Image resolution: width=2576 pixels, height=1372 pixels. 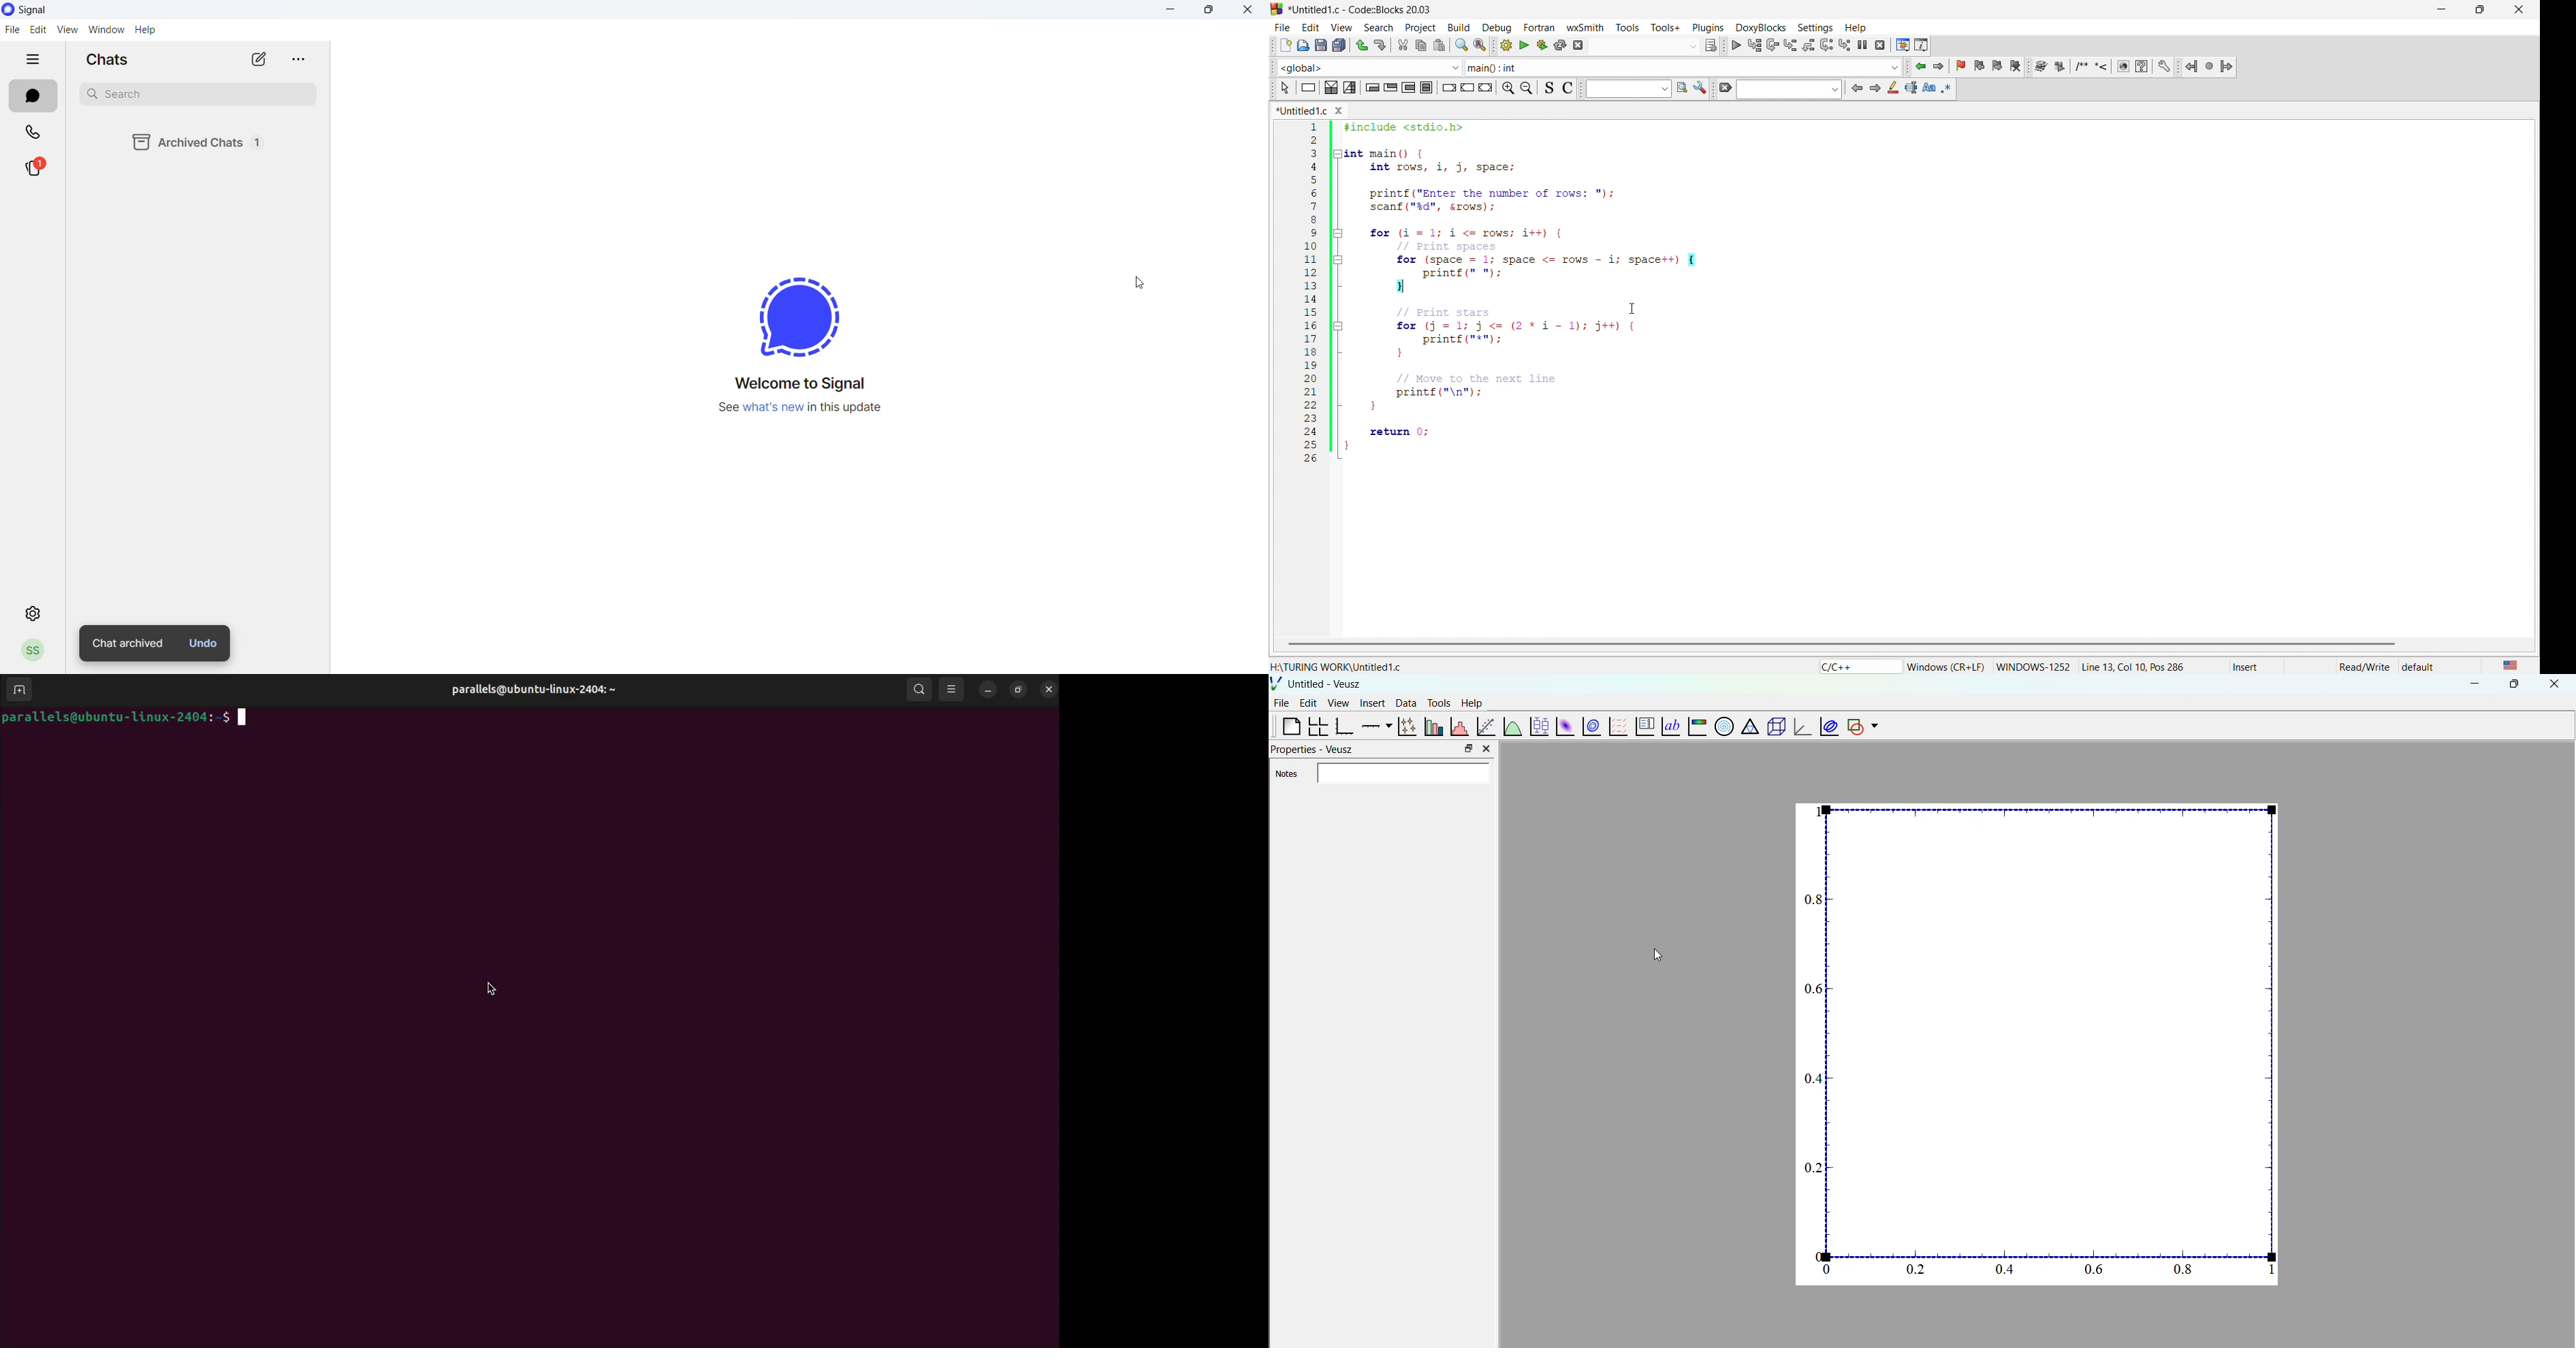 What do you see at coordinates (1390, 87) in the screenshot?
I see `exit condition loop` at bounding box center [1390, 87].